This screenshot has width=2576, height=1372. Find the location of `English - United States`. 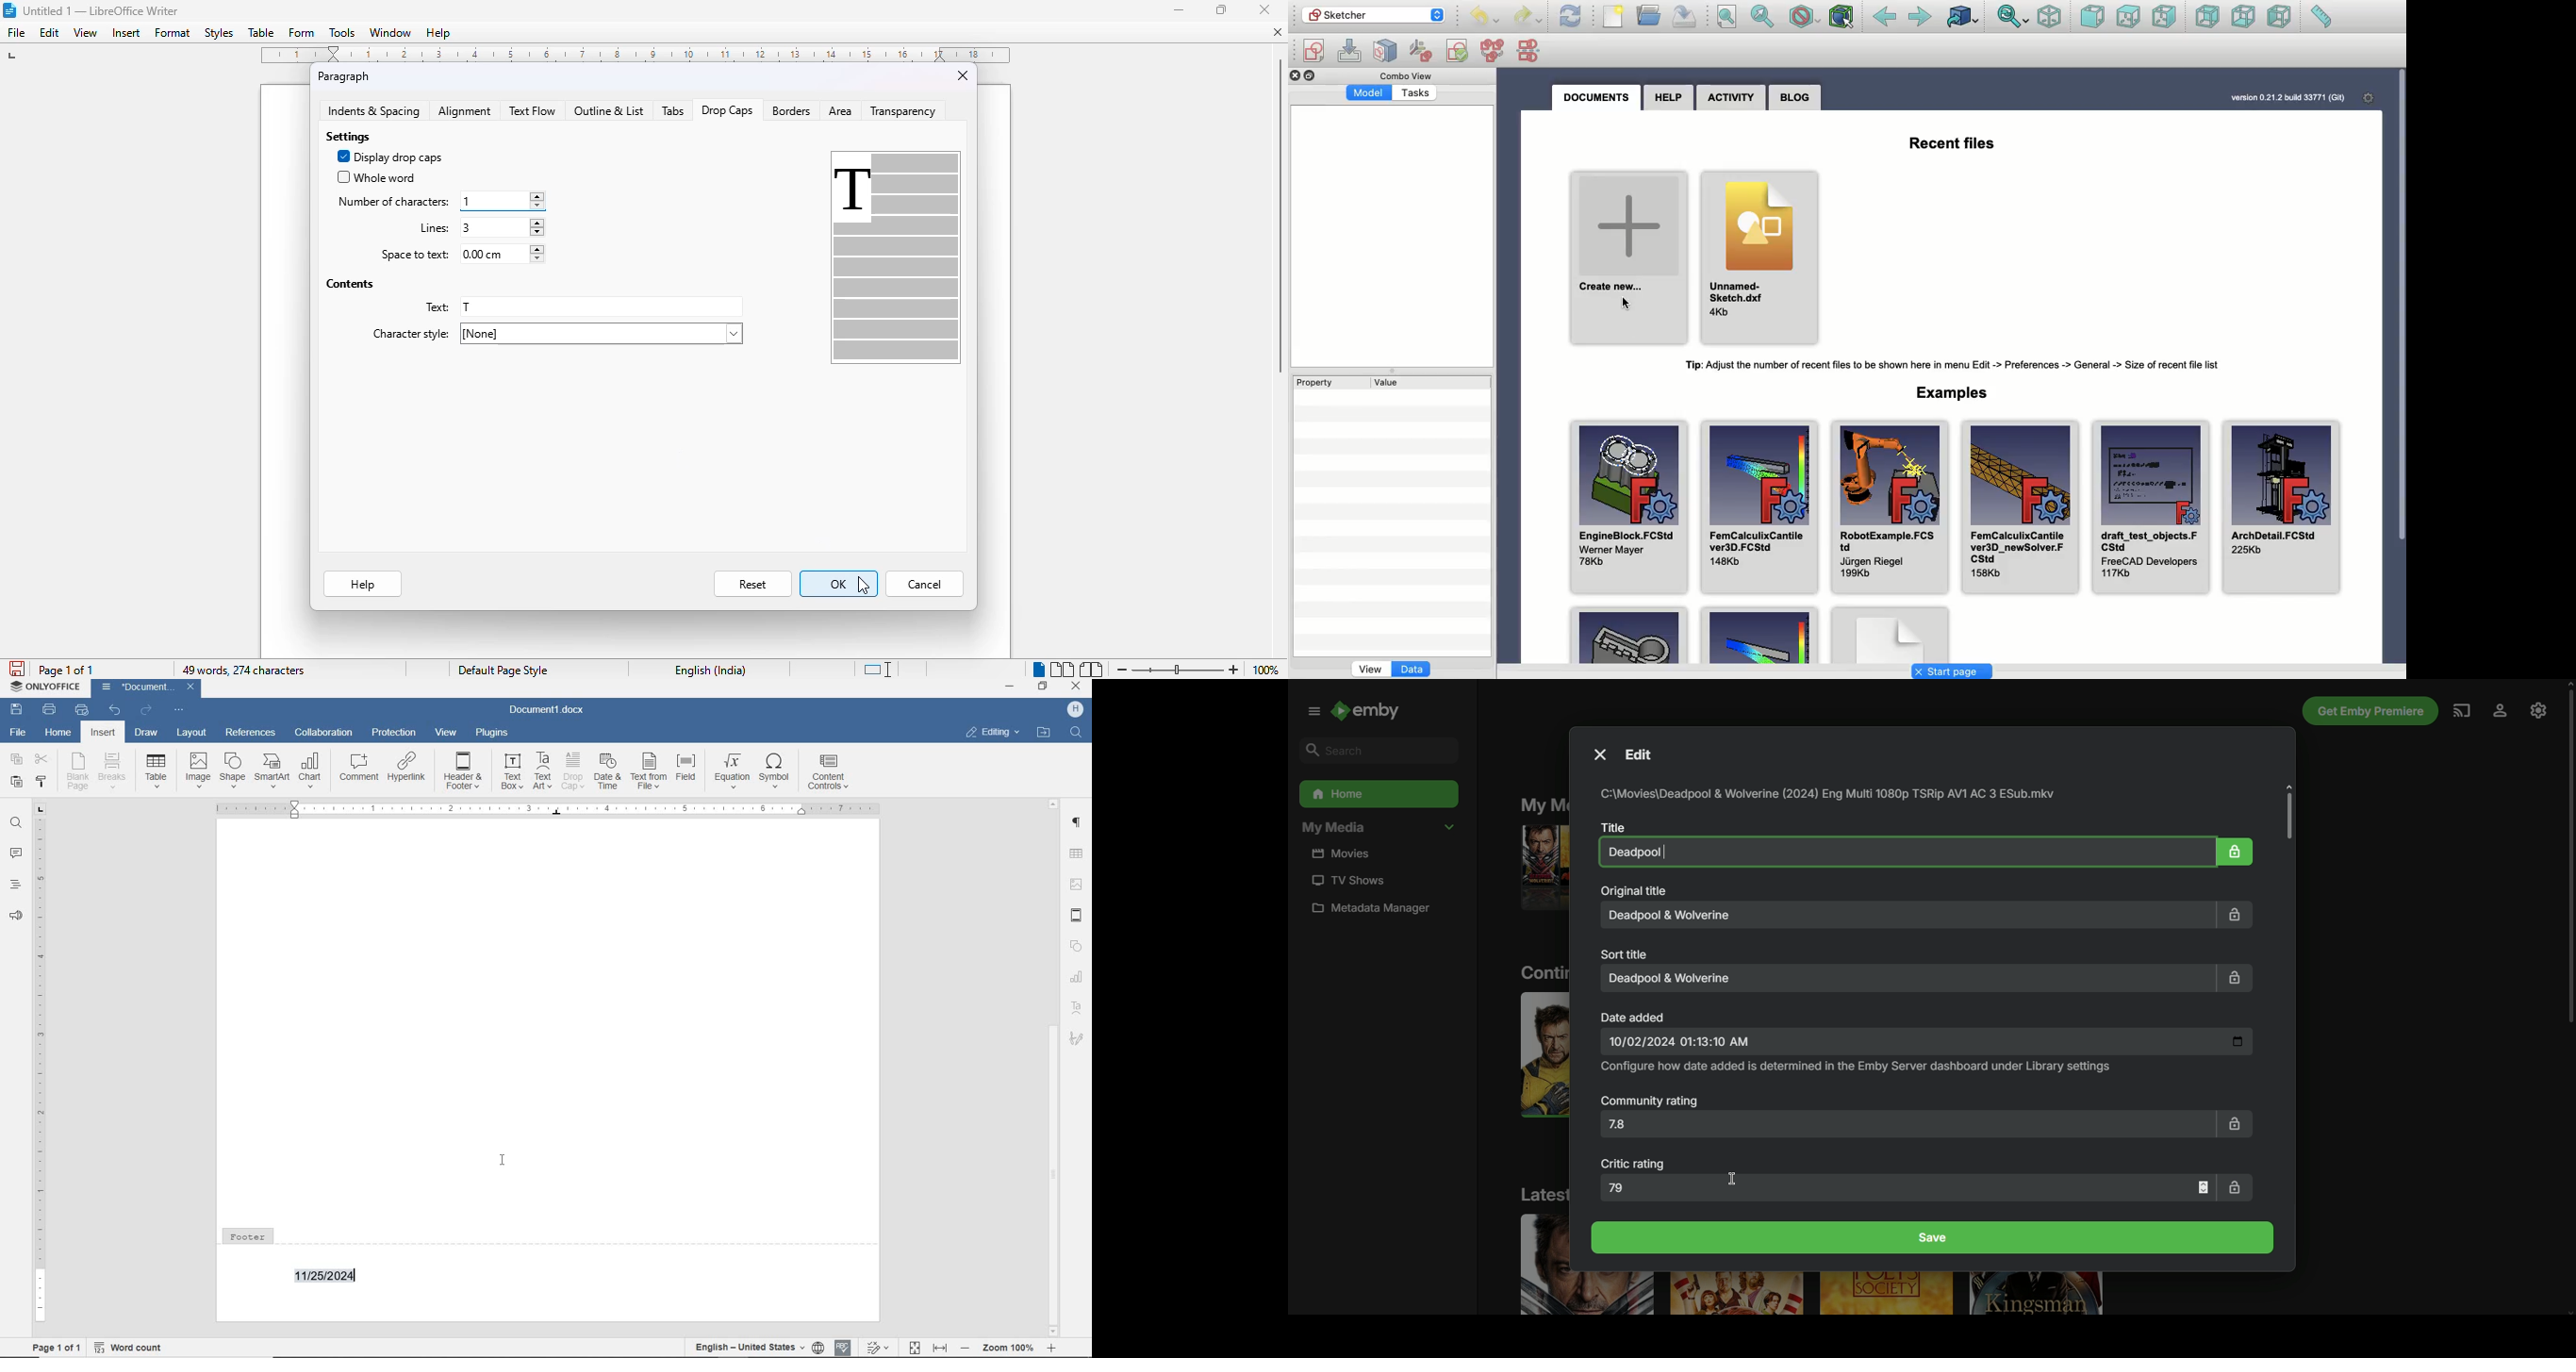

English - United States is located at coordinates (745, 1345).